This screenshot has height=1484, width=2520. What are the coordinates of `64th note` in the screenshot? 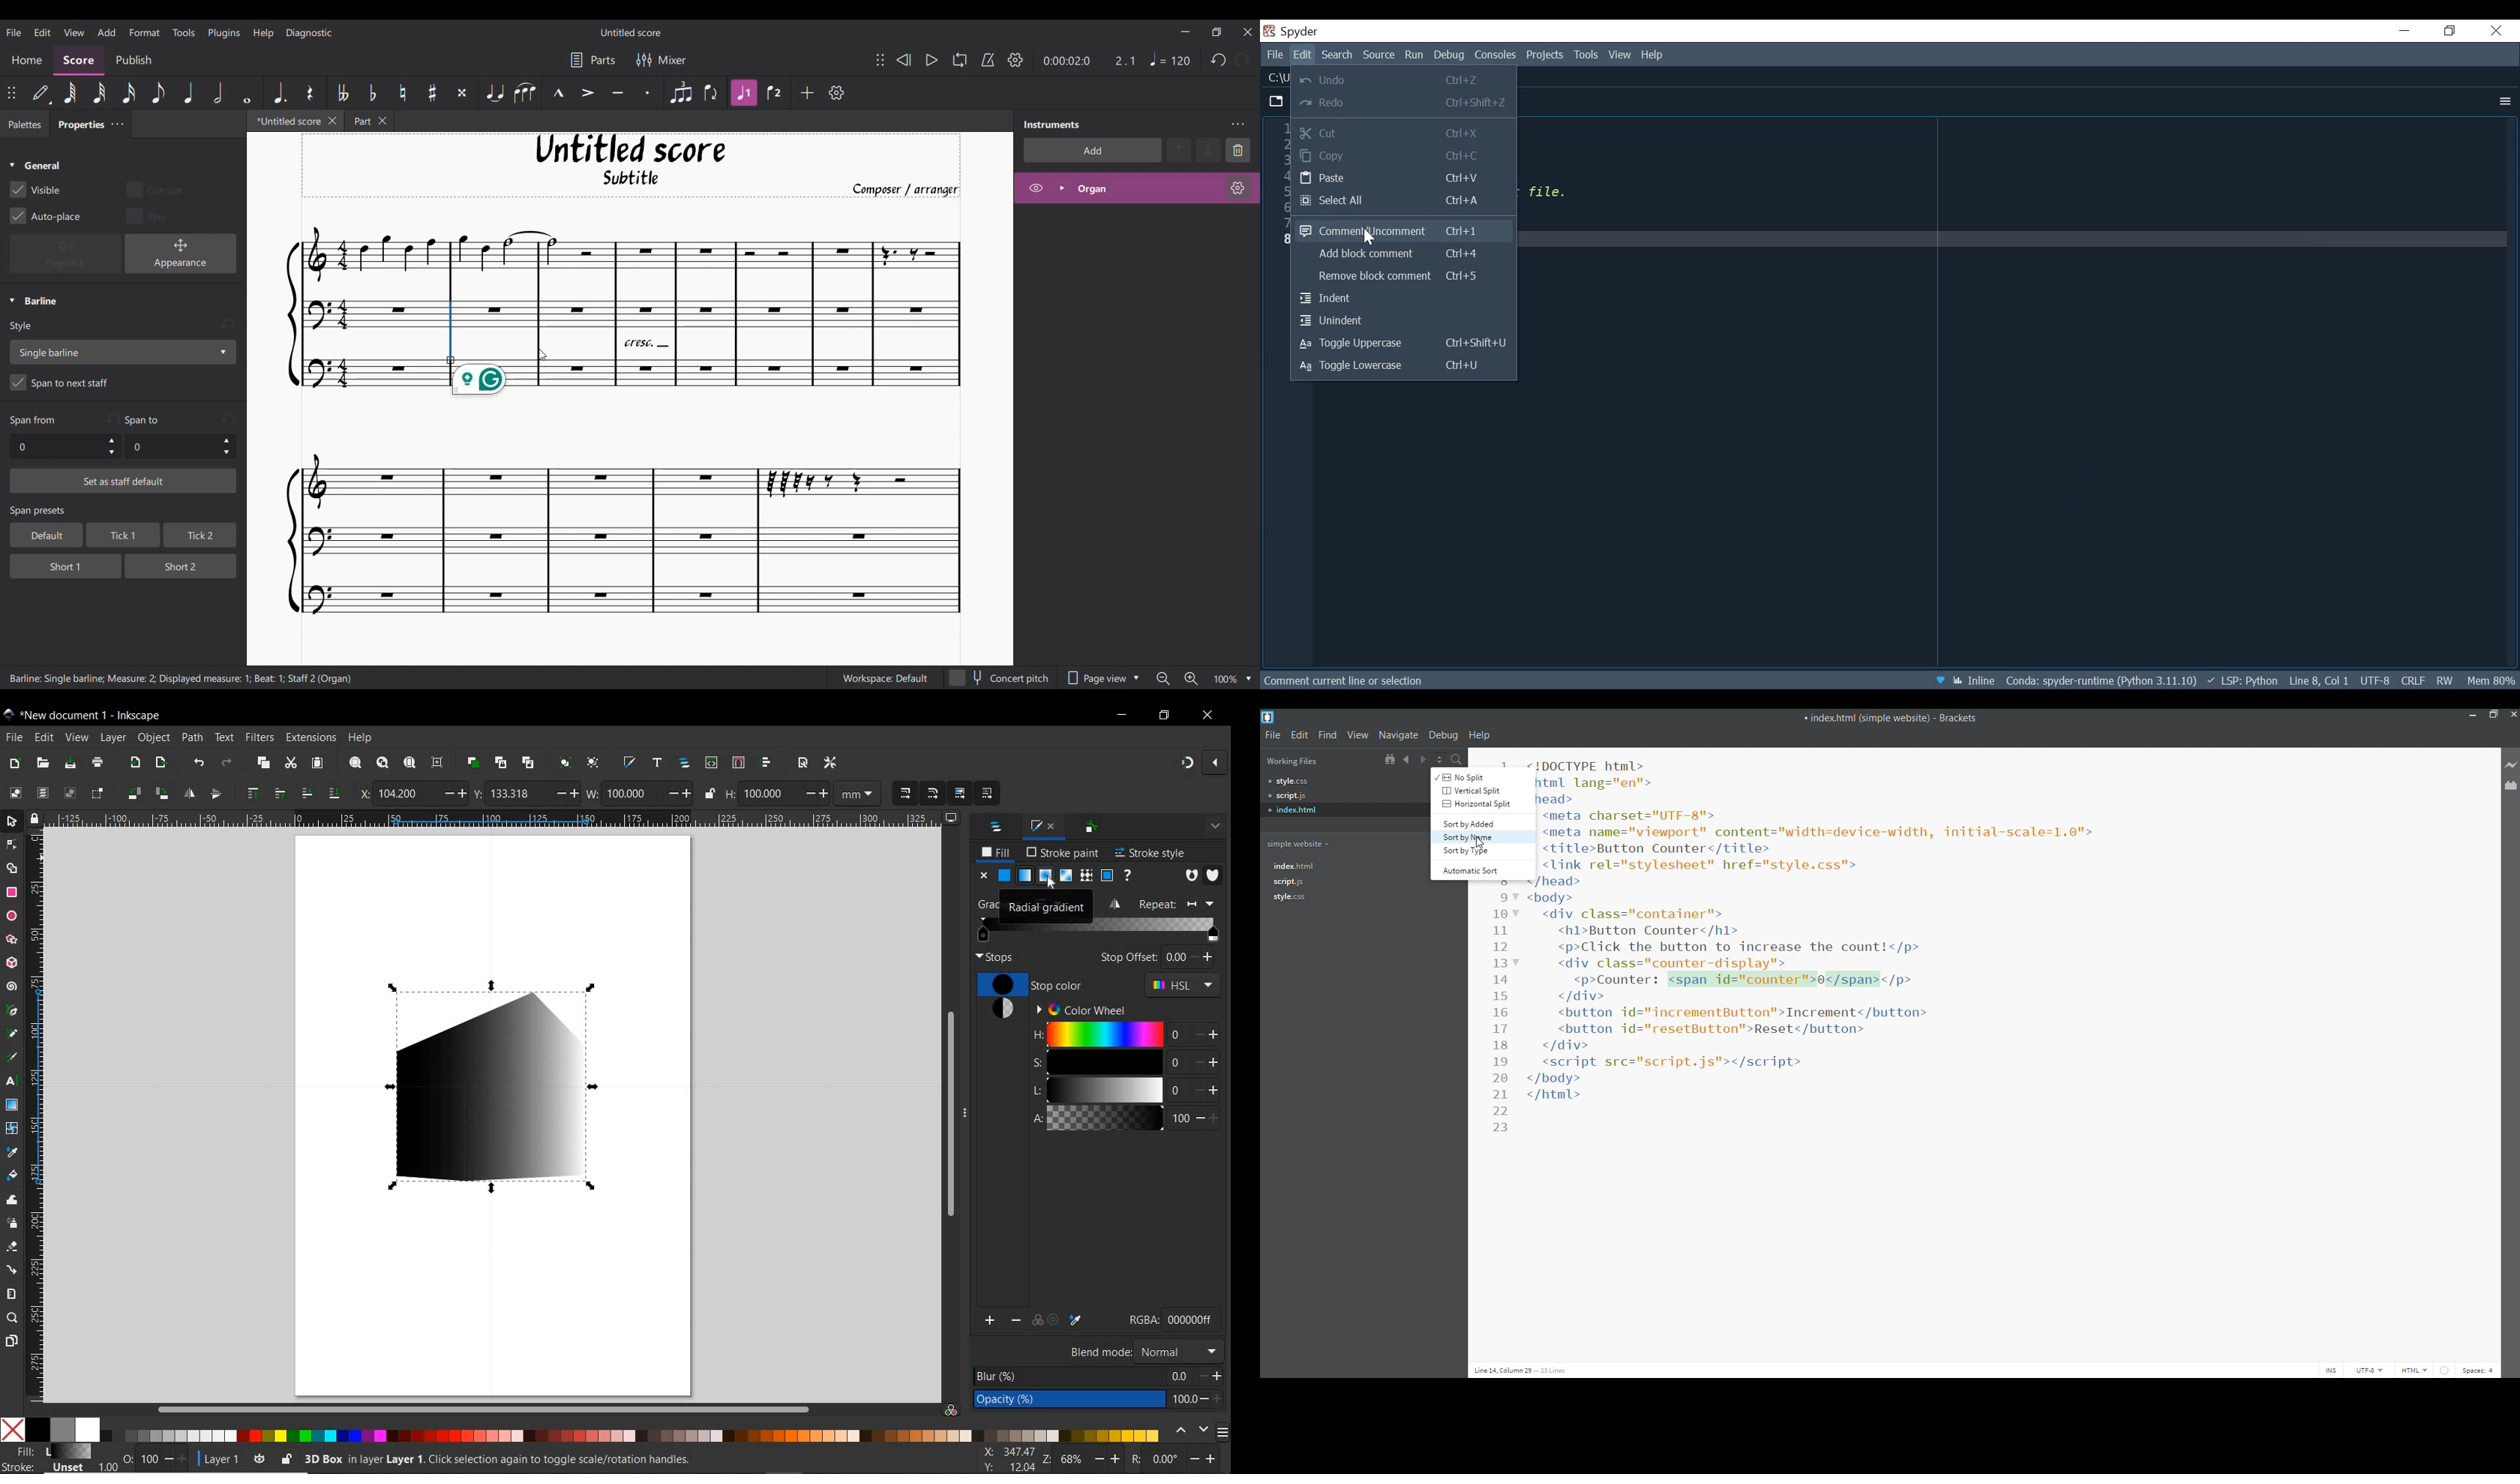 It's located at (70, 94).